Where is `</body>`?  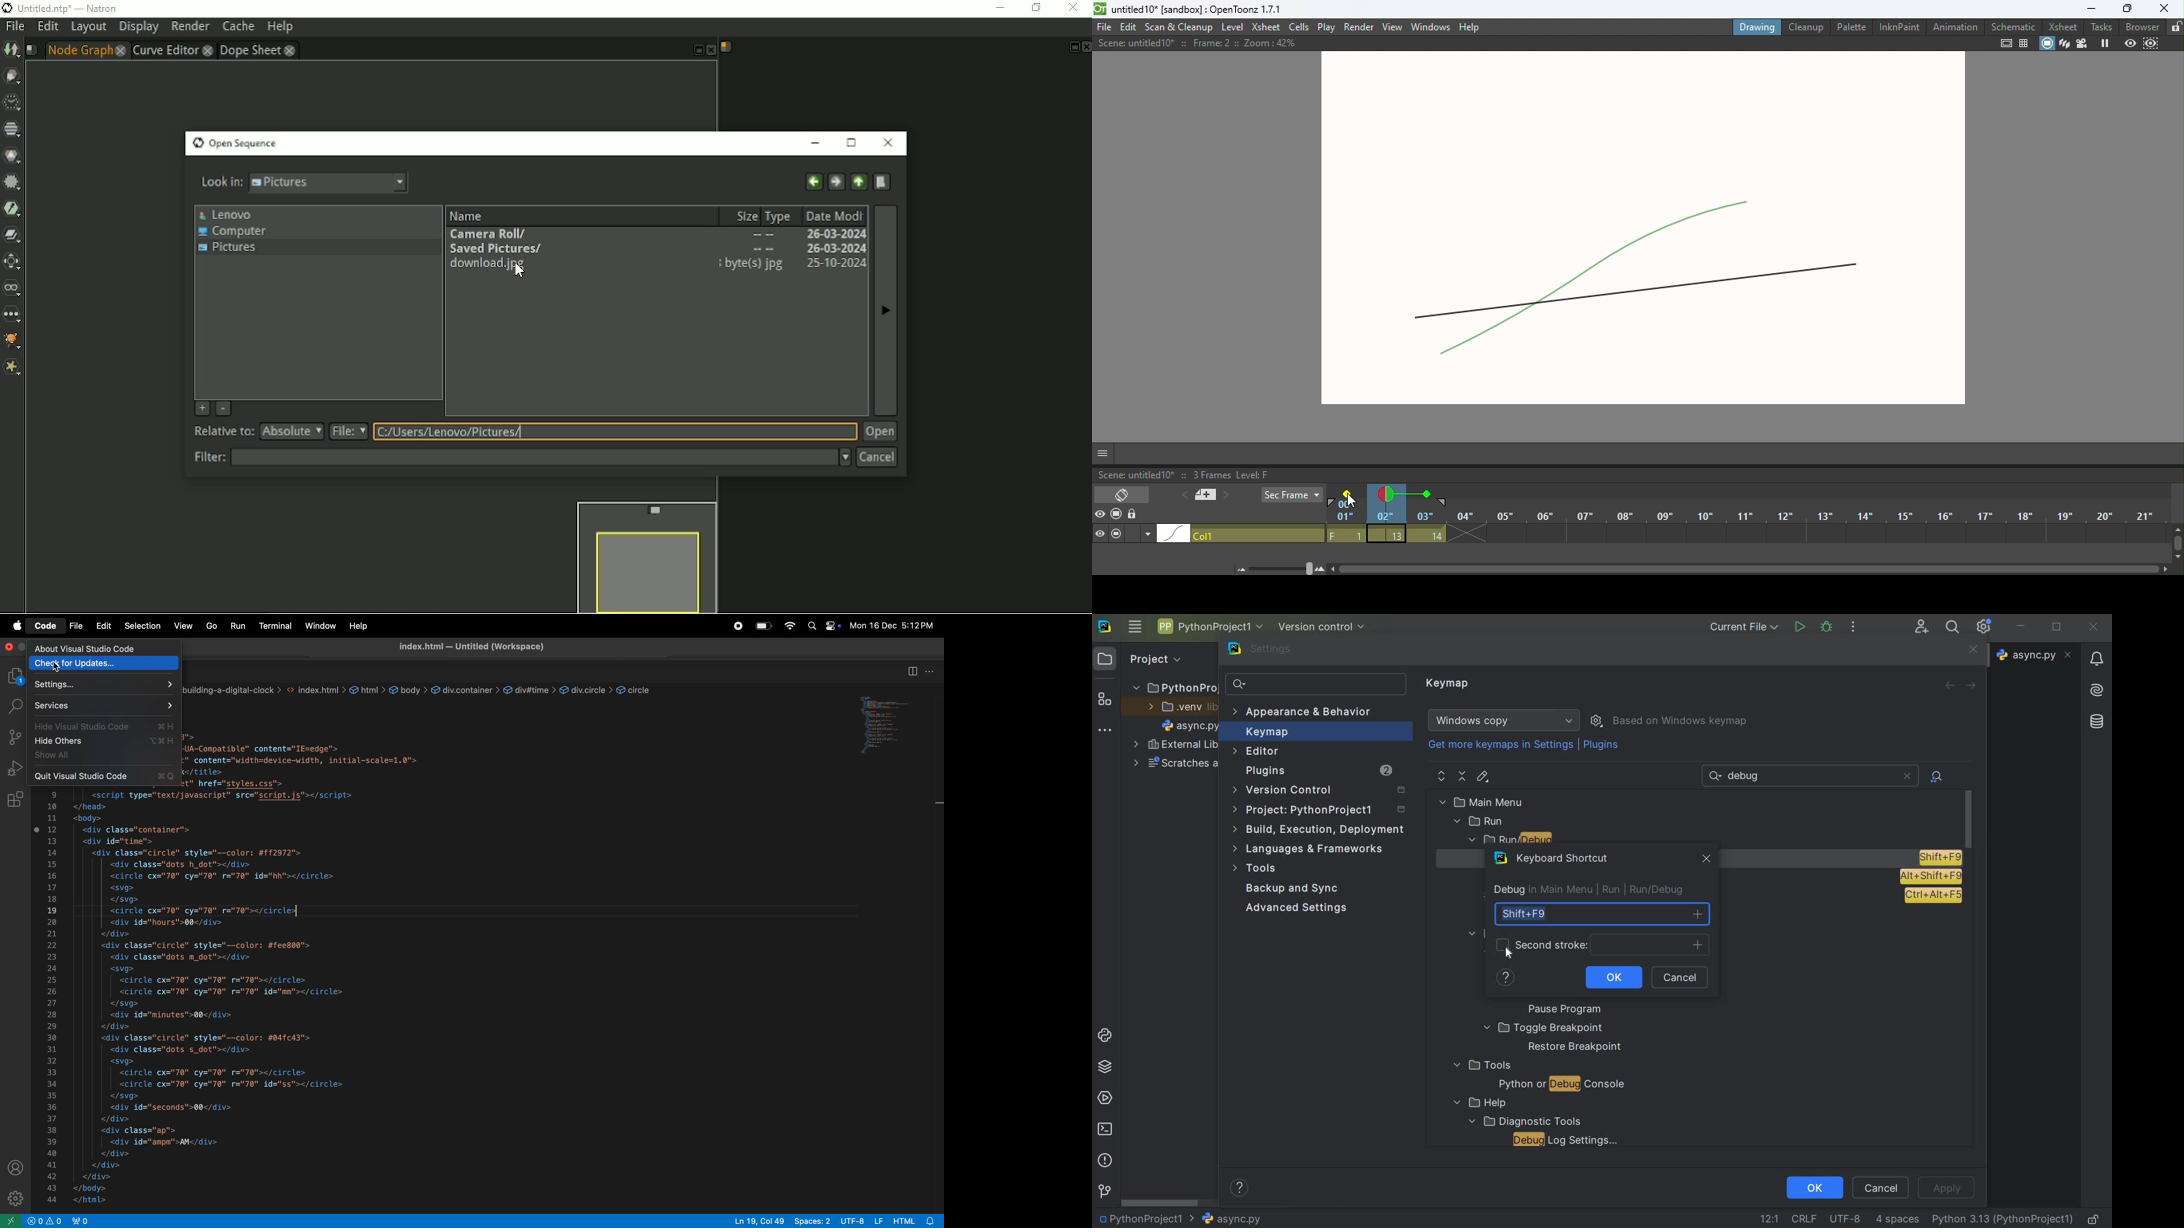 </body> is located at coordinates (91, 1188).